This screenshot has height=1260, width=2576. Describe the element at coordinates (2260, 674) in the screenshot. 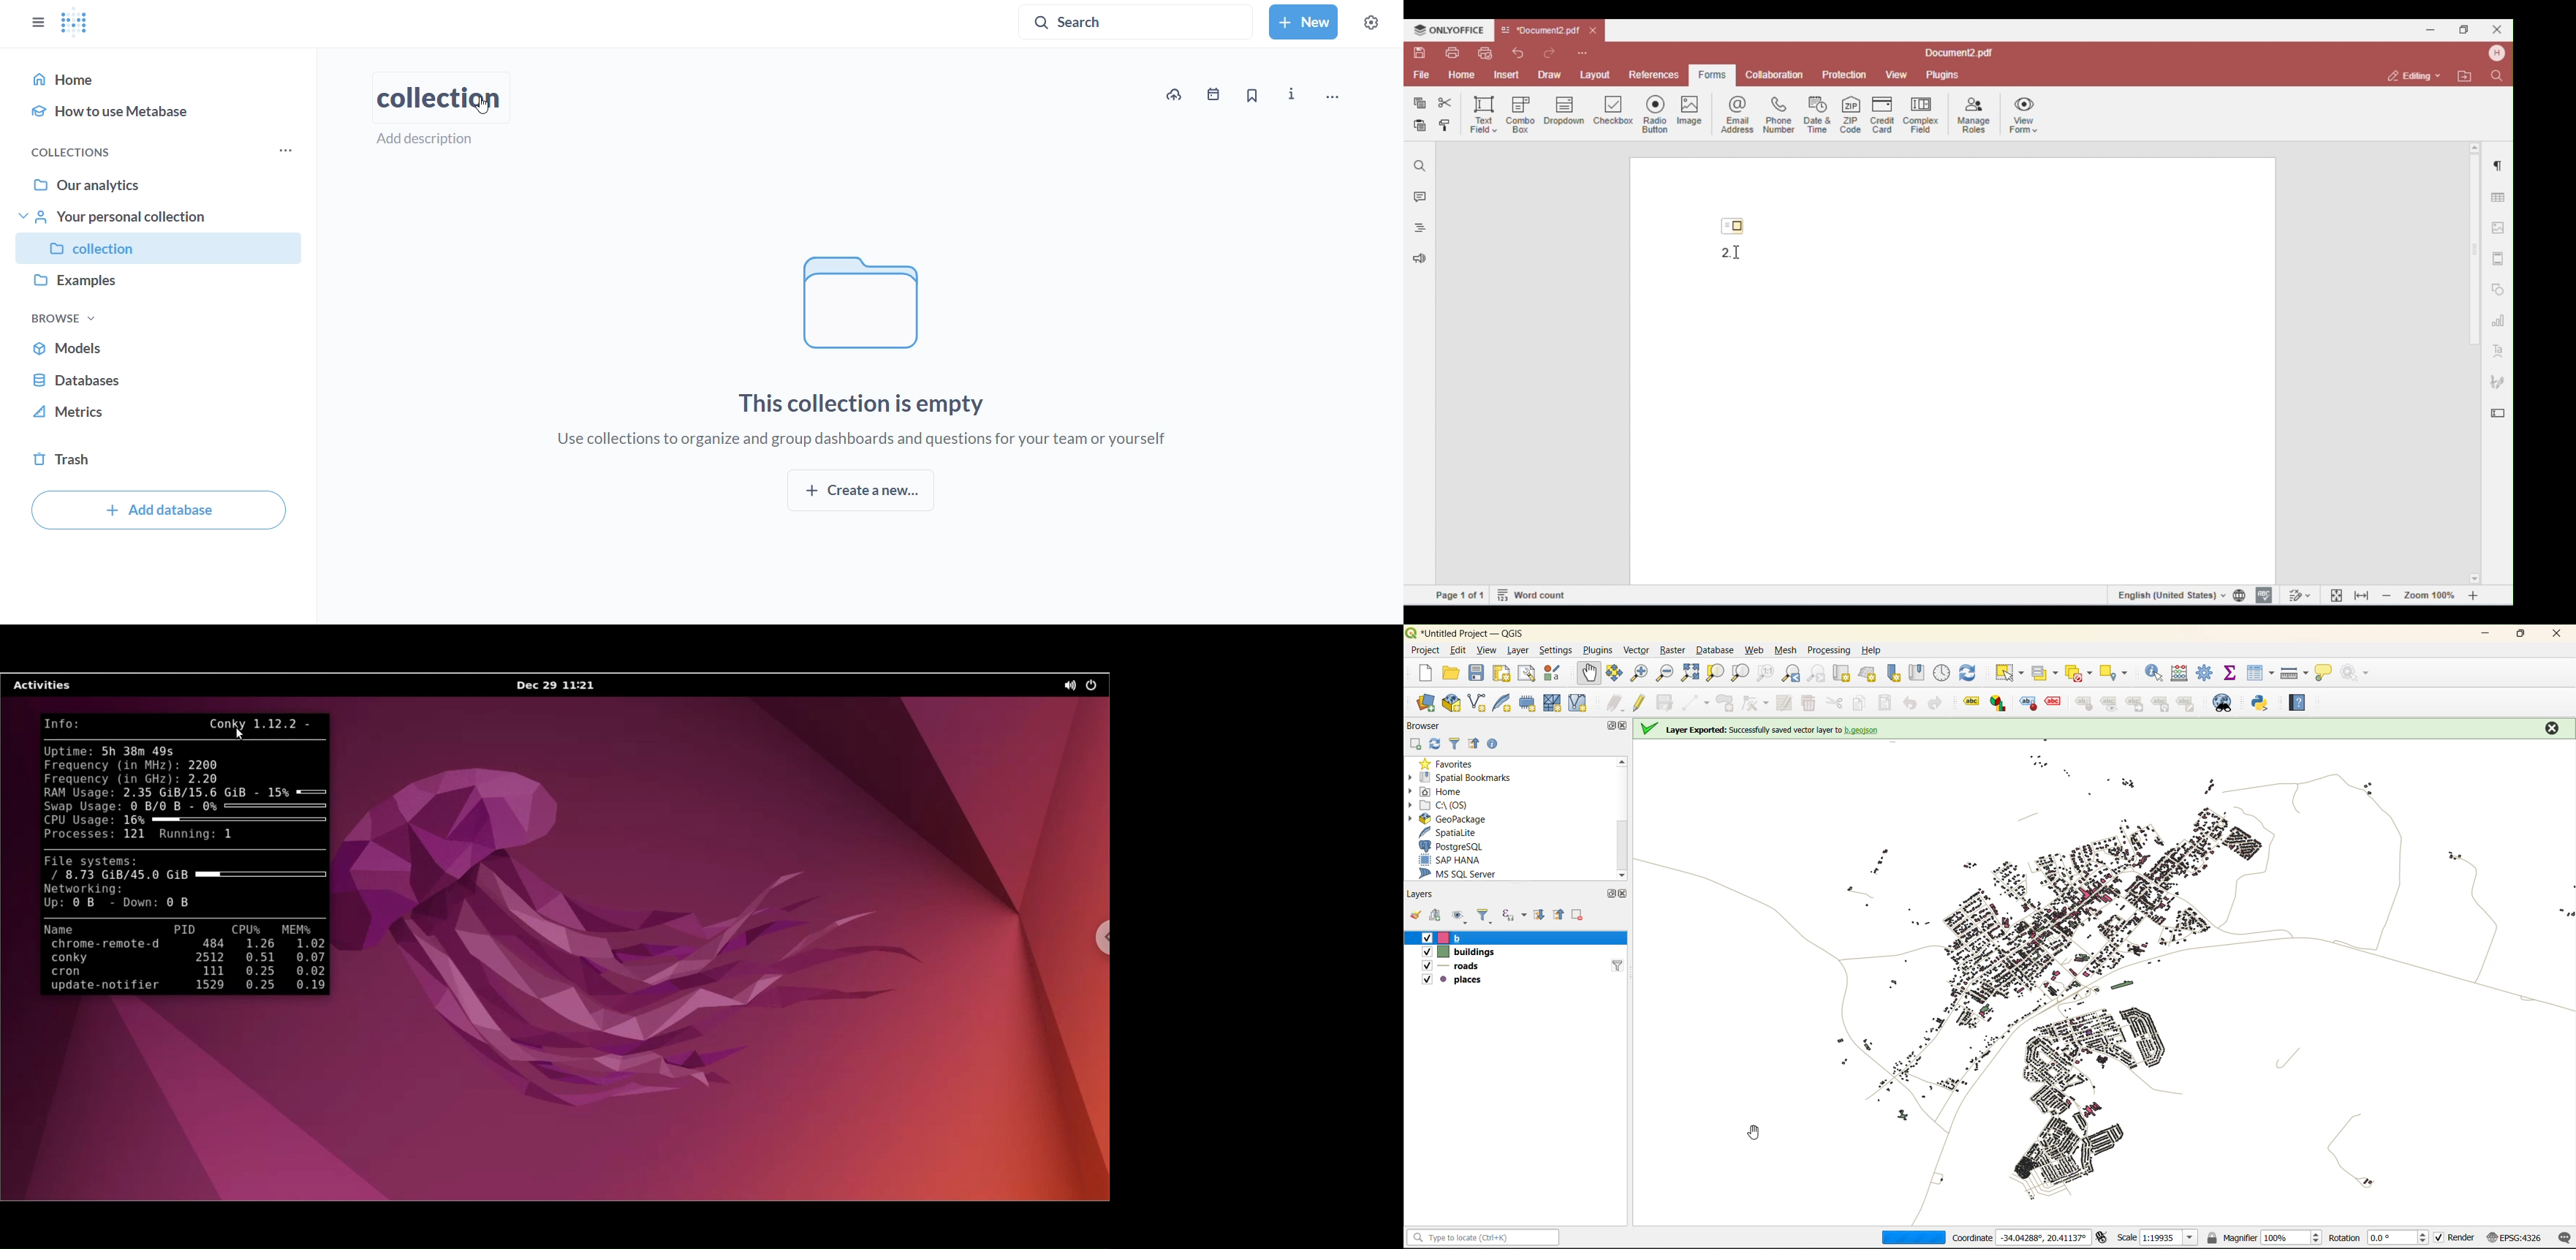

I see `attributes table` at that location.